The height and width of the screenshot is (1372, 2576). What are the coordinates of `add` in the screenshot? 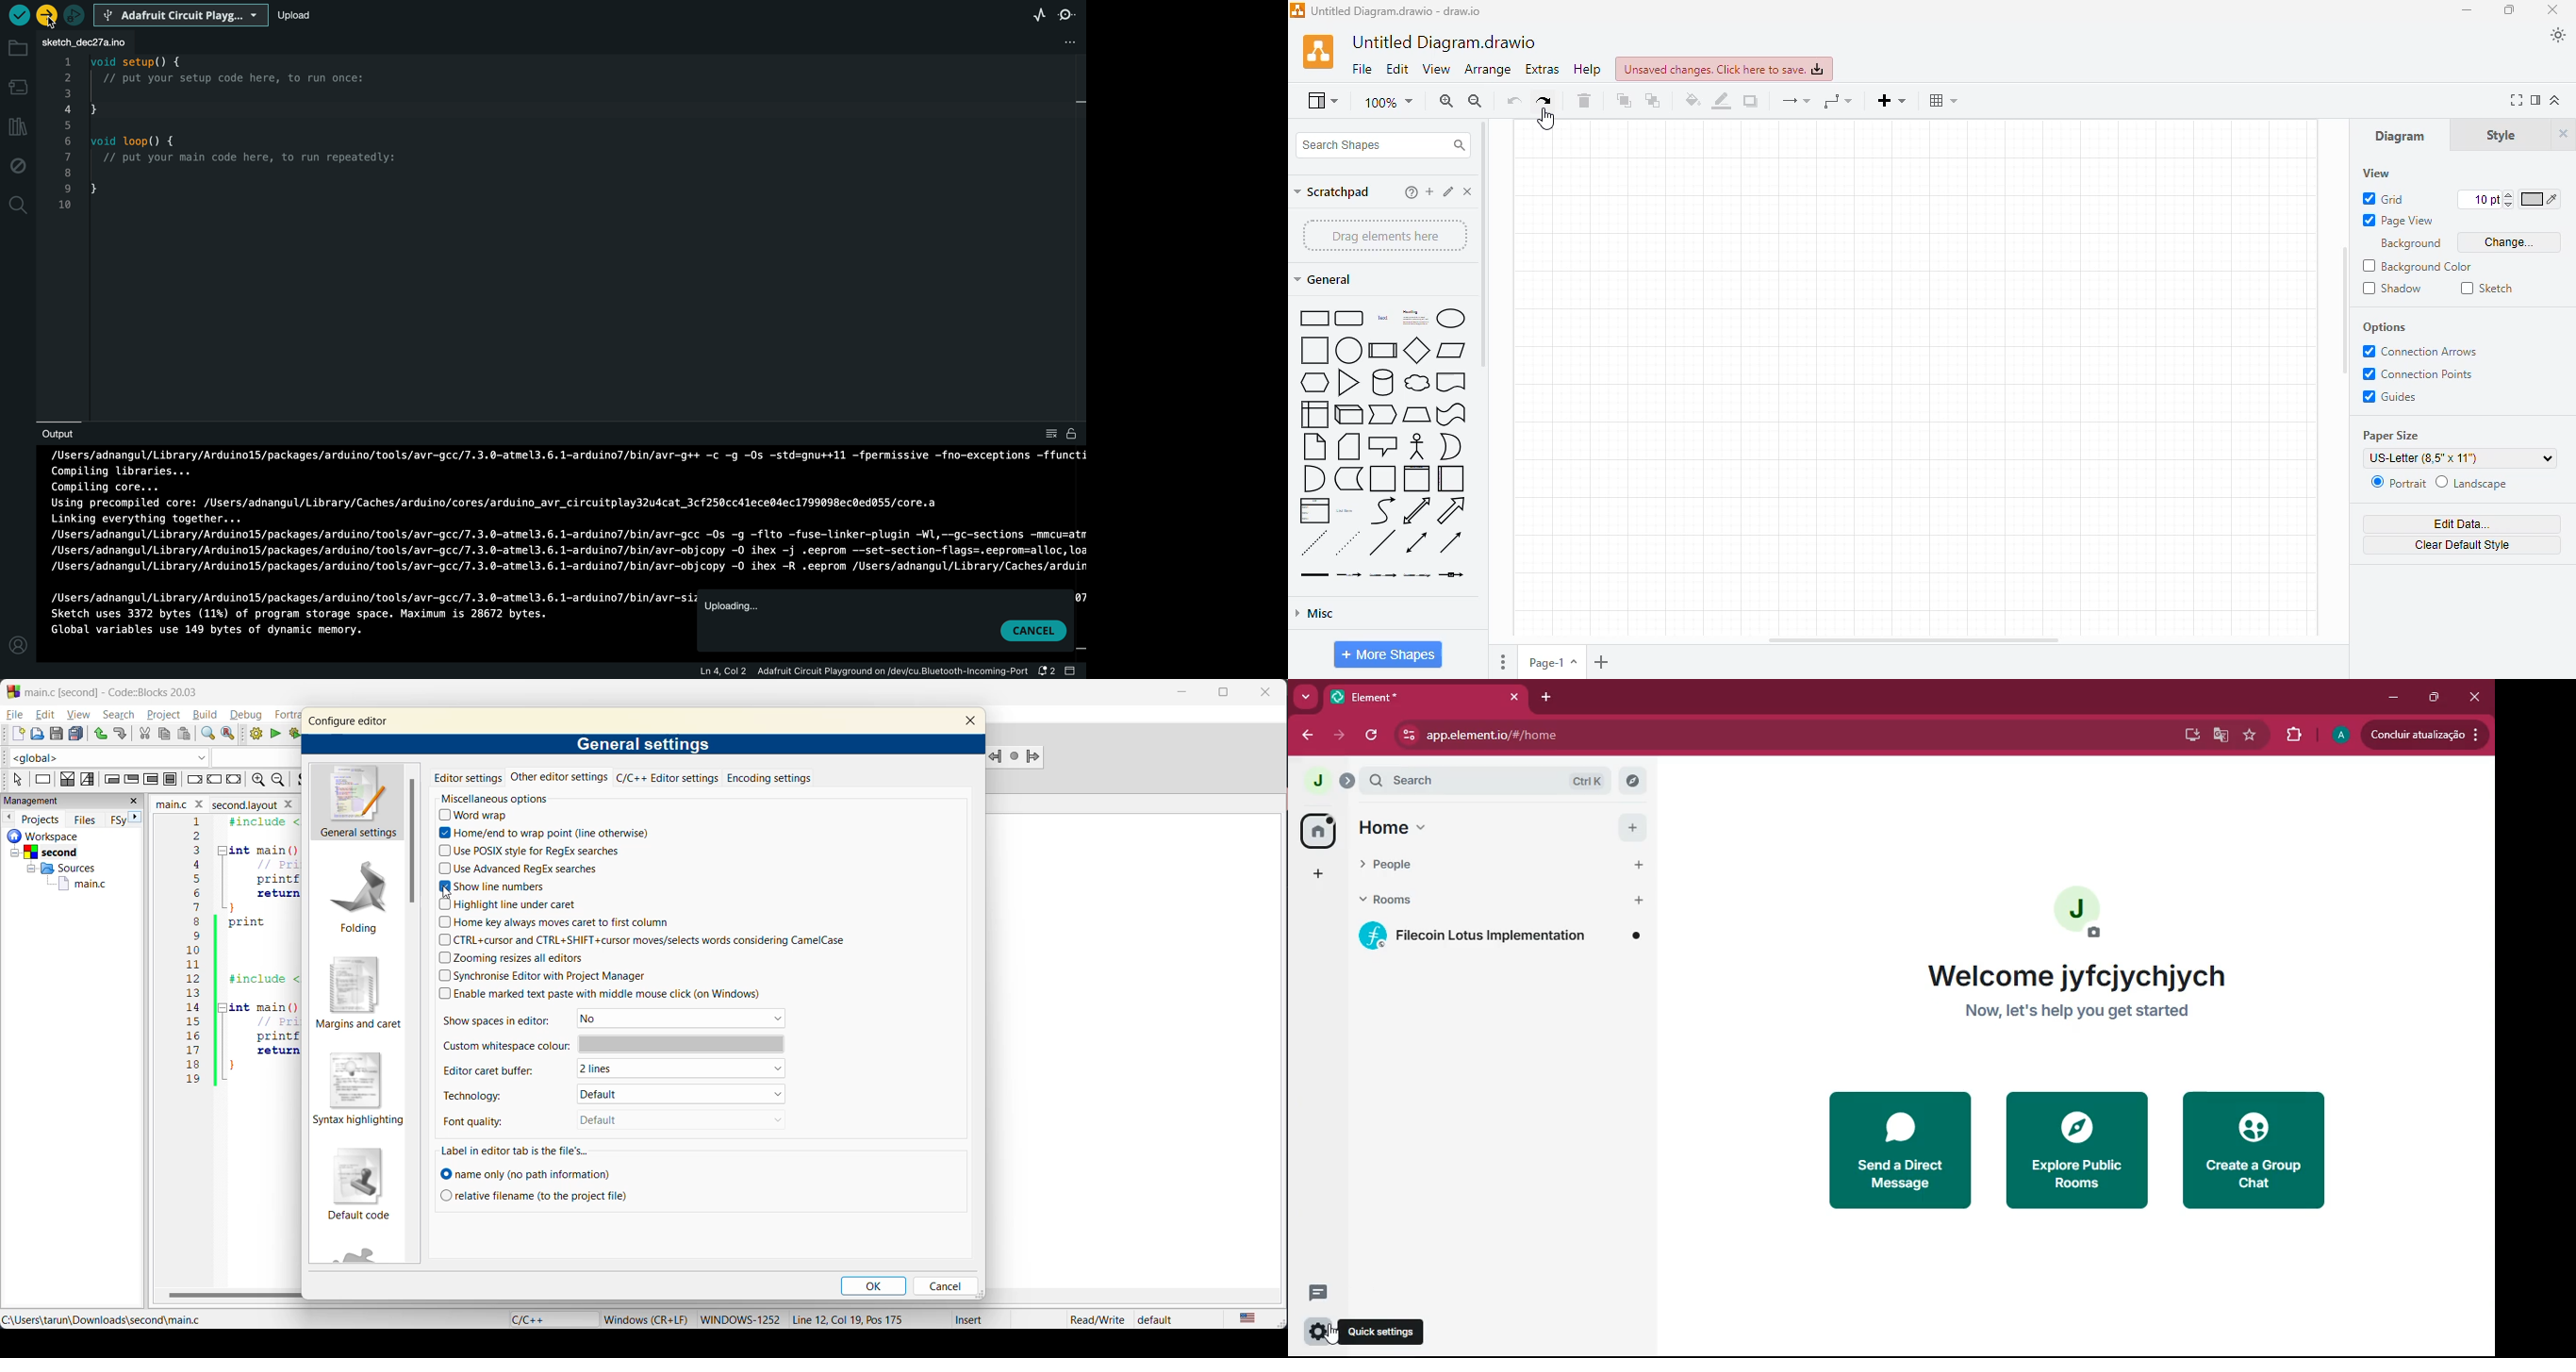 It's located at (1428, 191).